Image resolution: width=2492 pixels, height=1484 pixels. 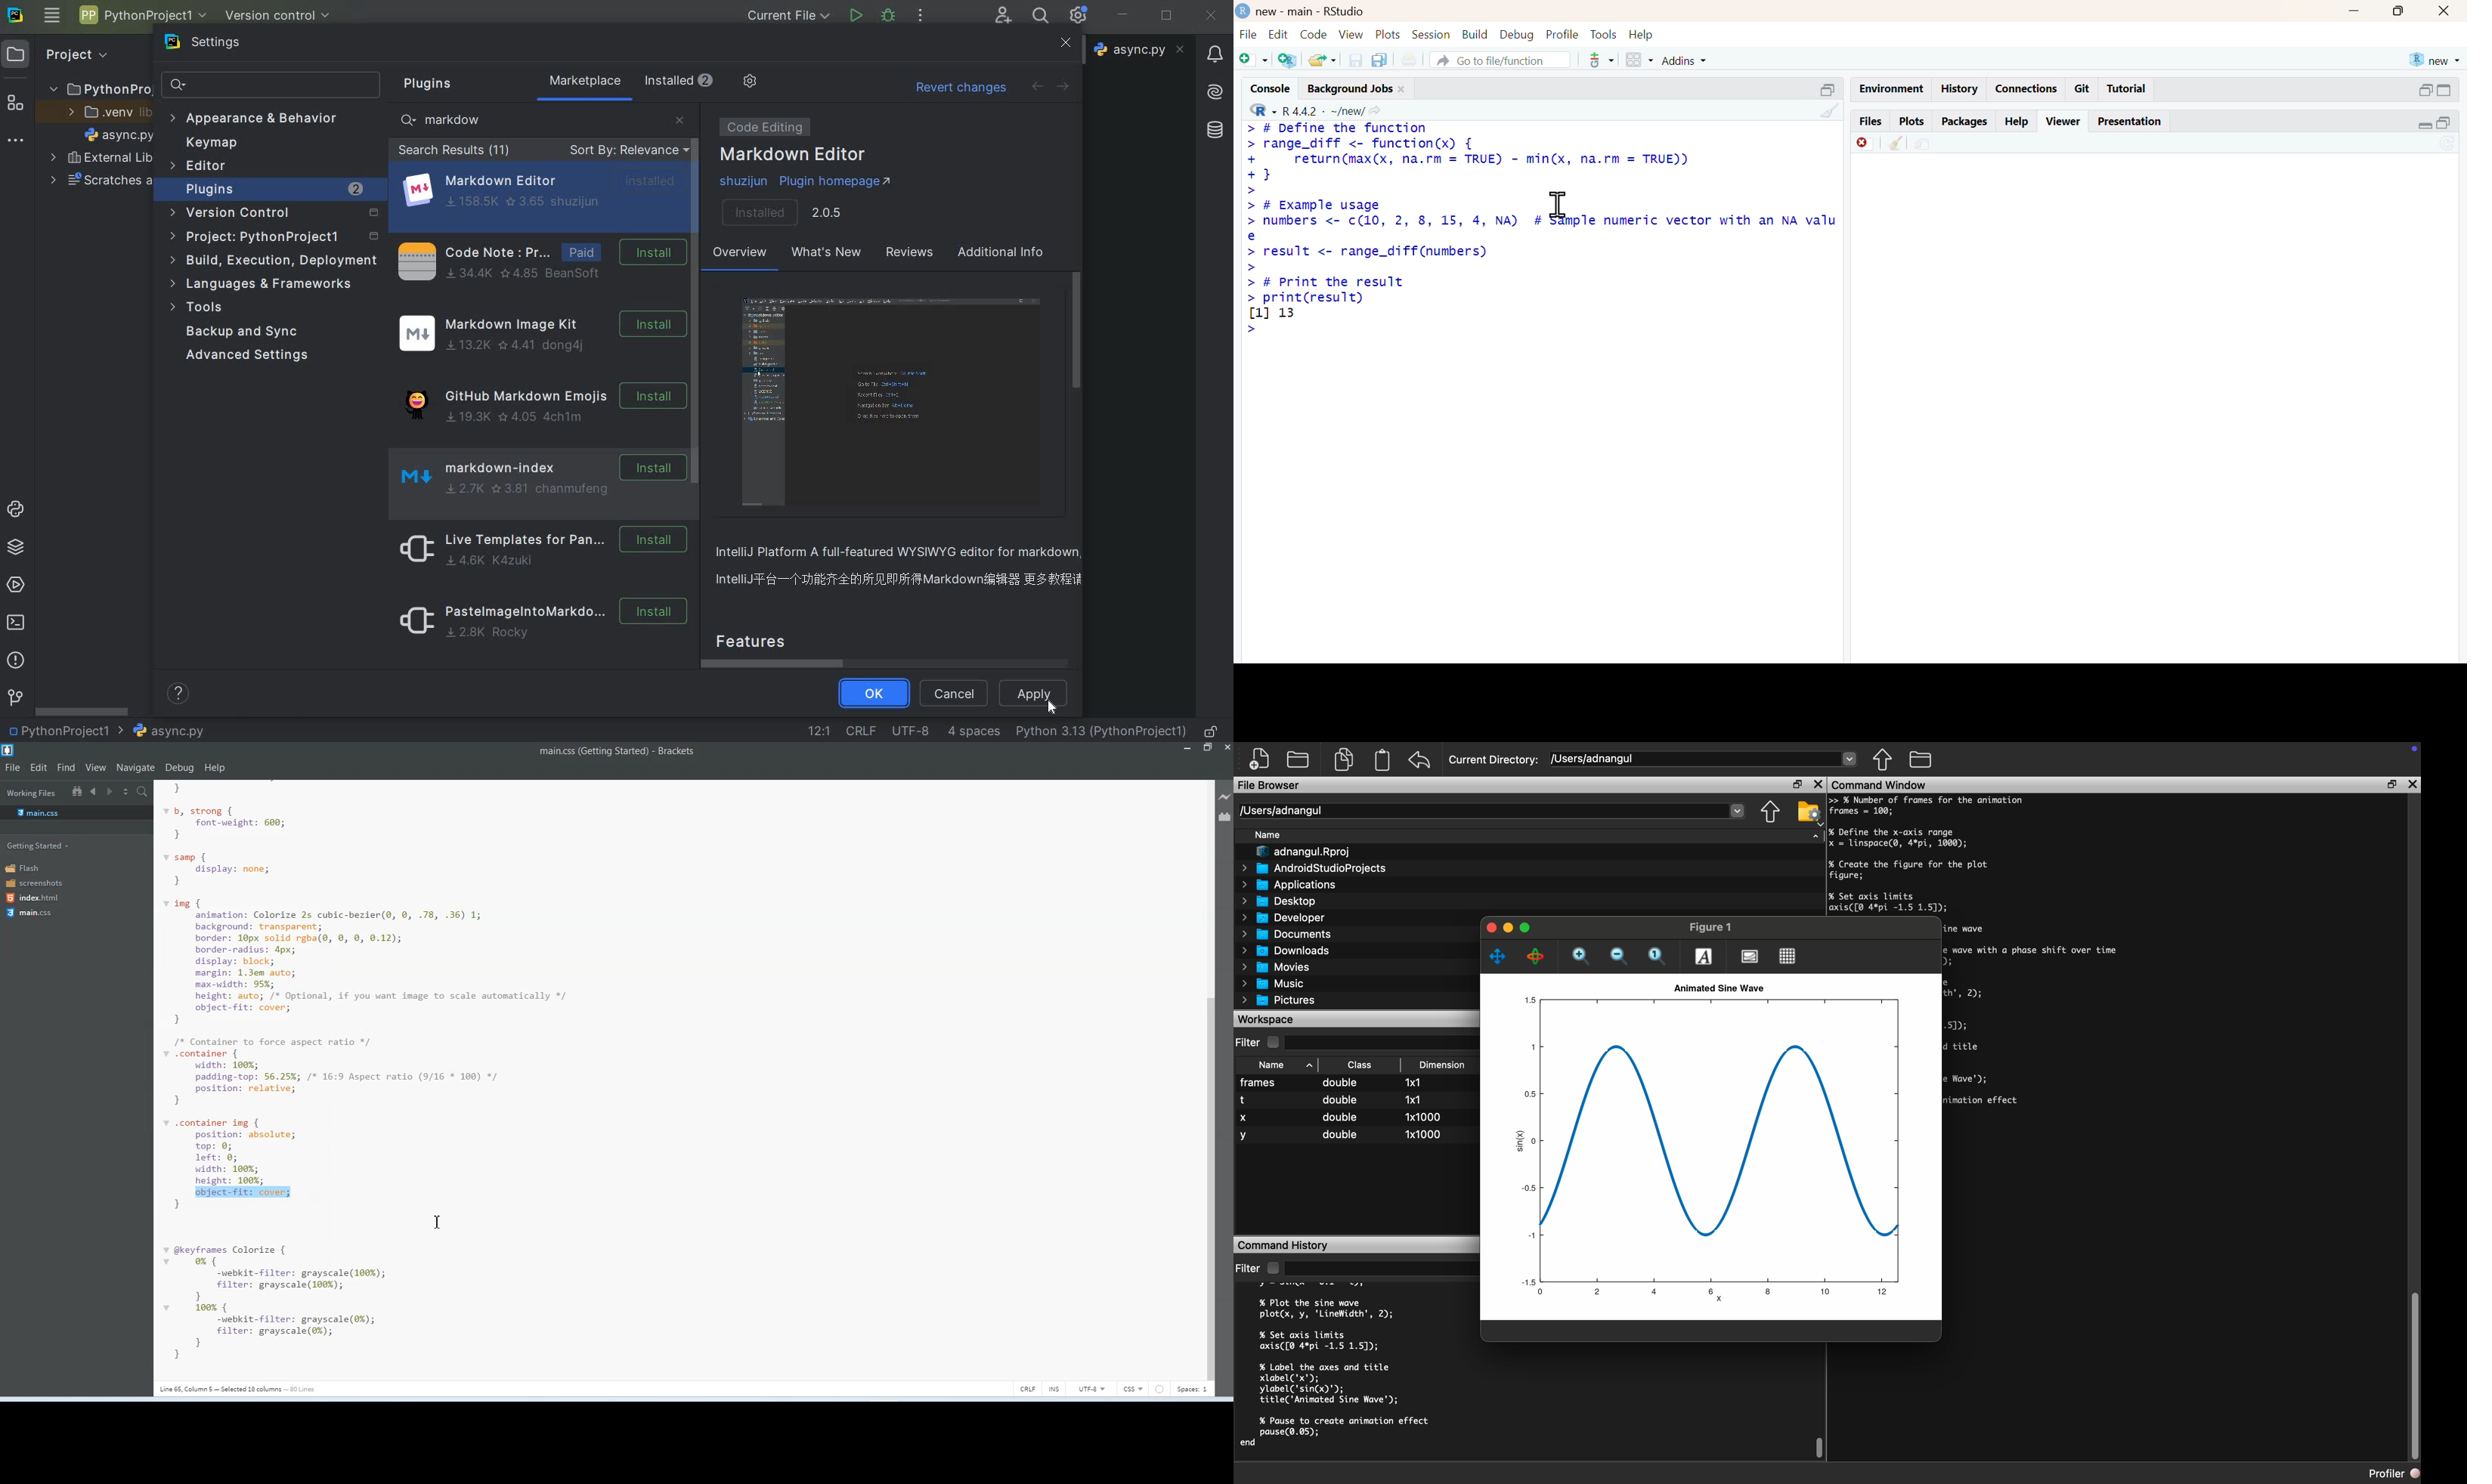 What do you see at coordinates (1641, 35) in the screenshot?
I see `help` at bounding box center [1641, 35].